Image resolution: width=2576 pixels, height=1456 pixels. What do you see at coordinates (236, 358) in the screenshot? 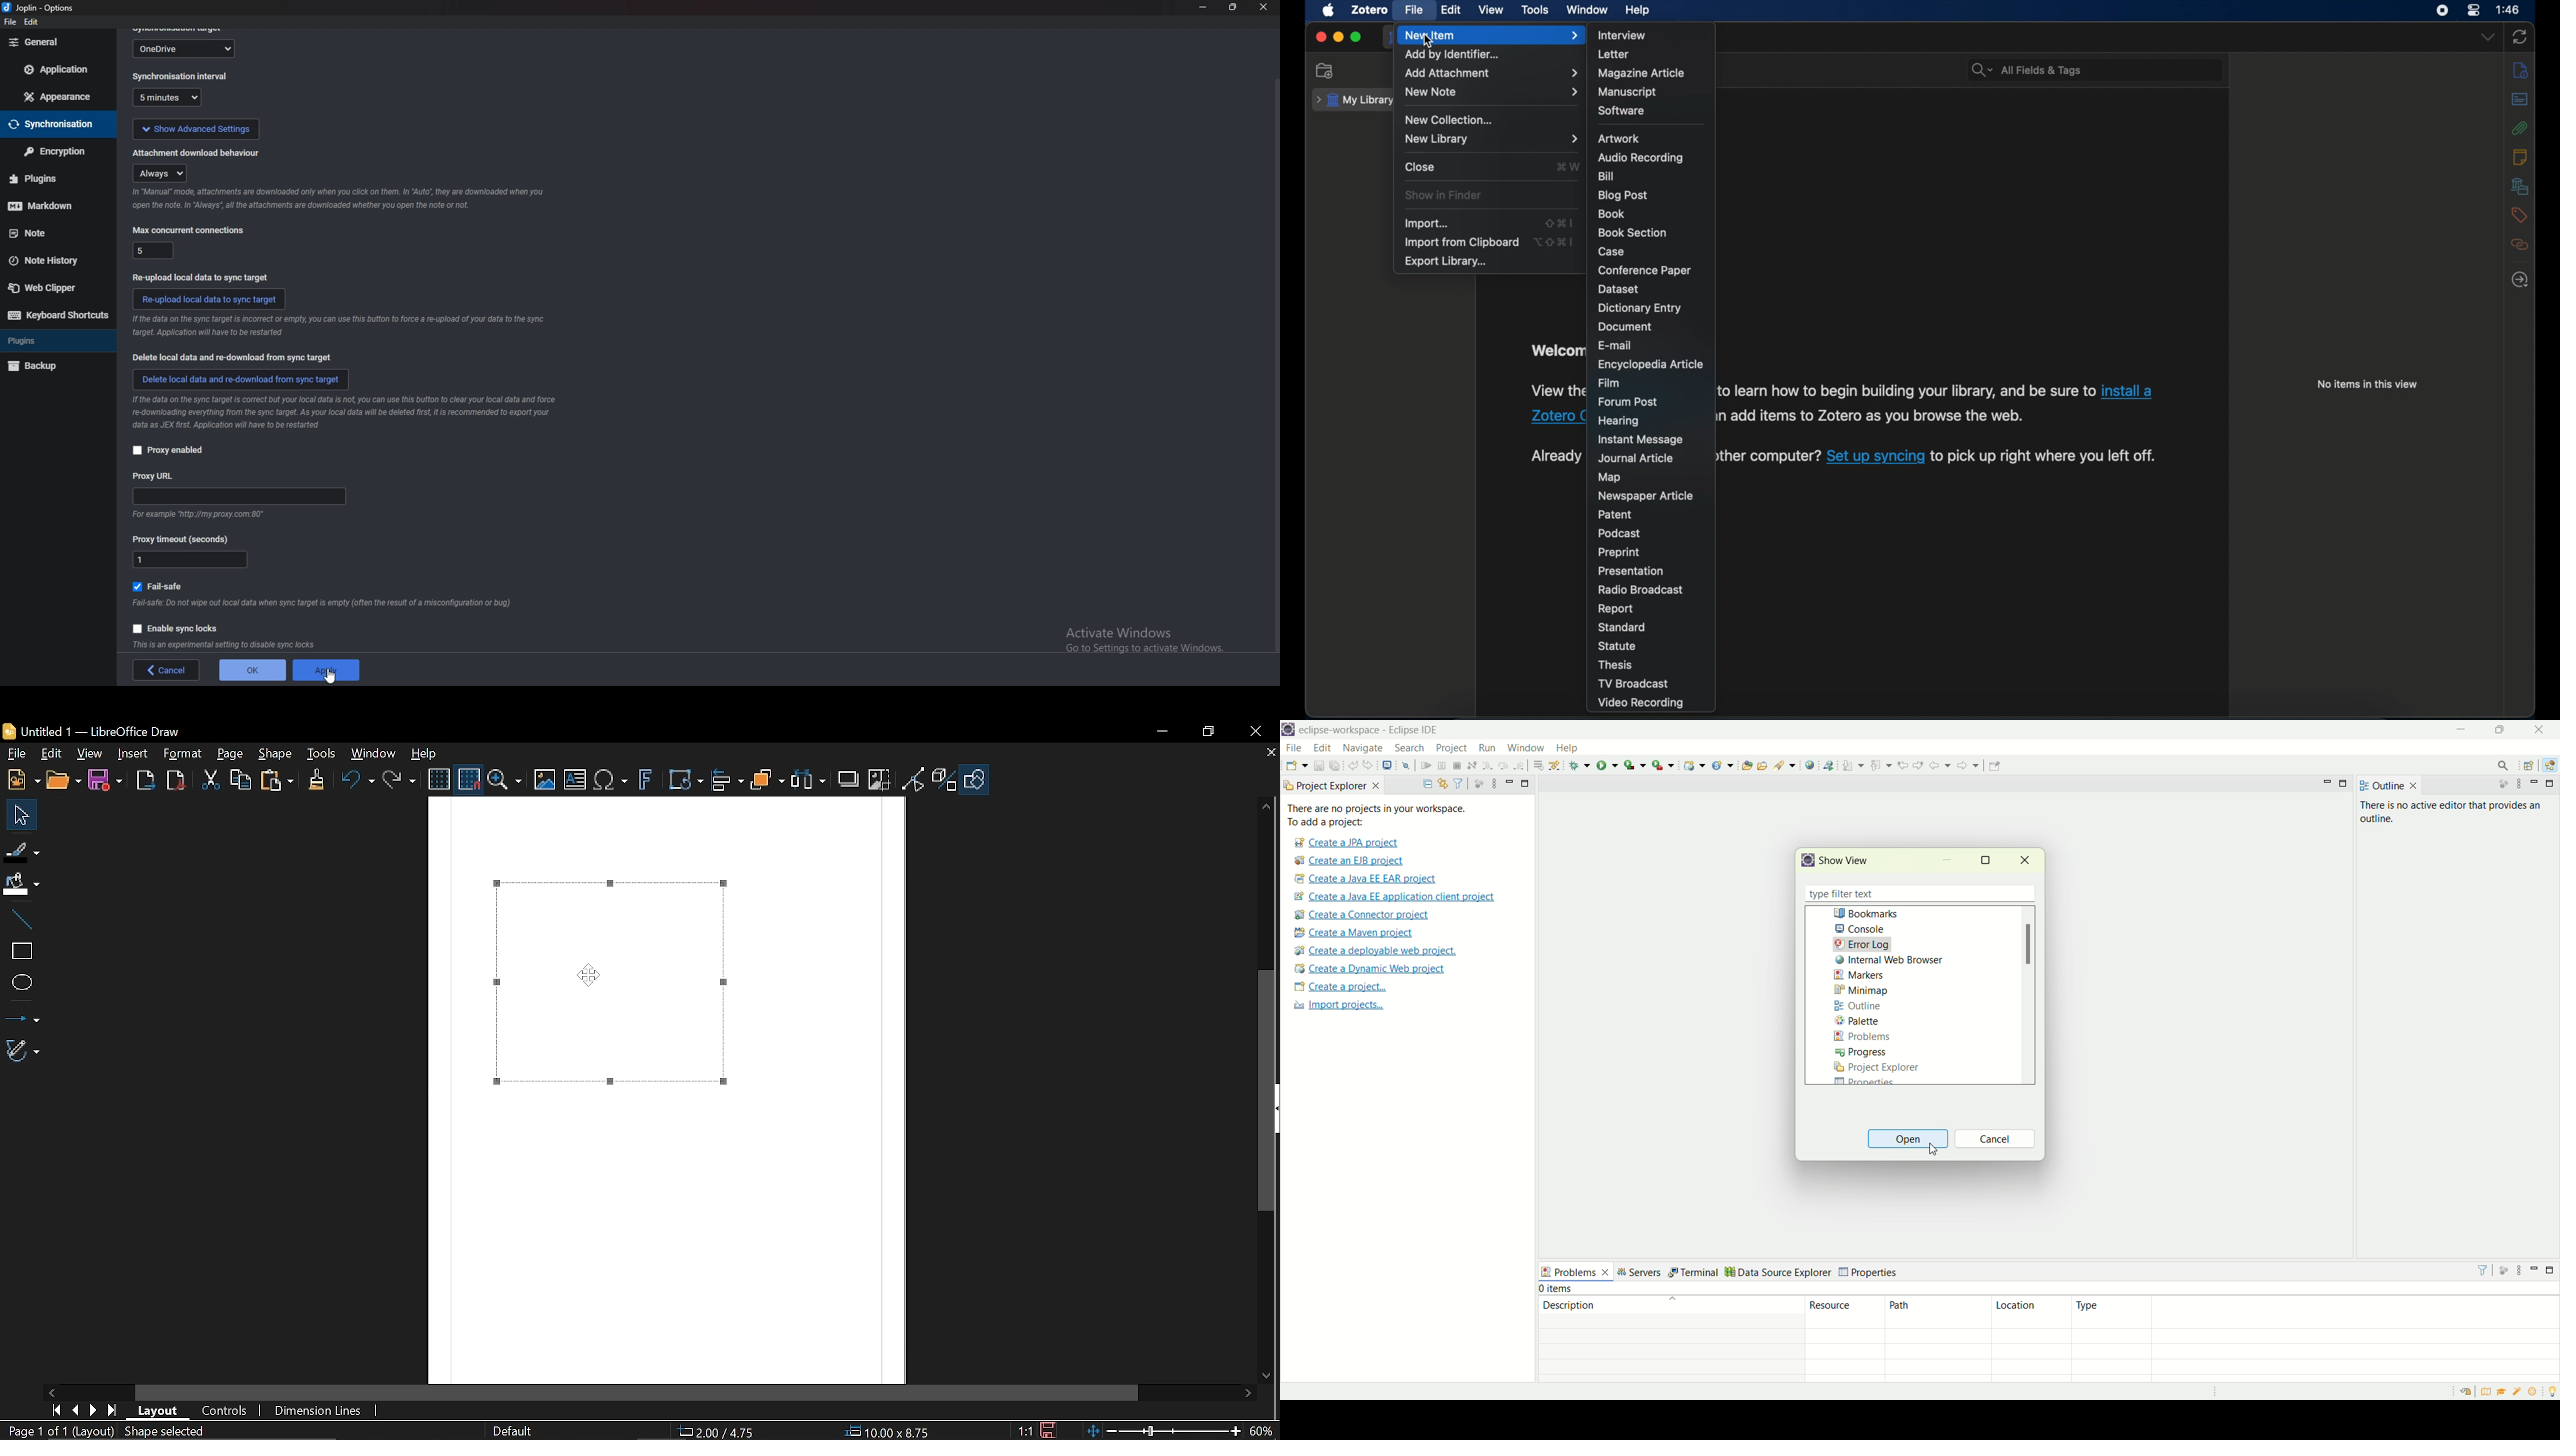
I see `delete local data` at bounding box center [236, 358].